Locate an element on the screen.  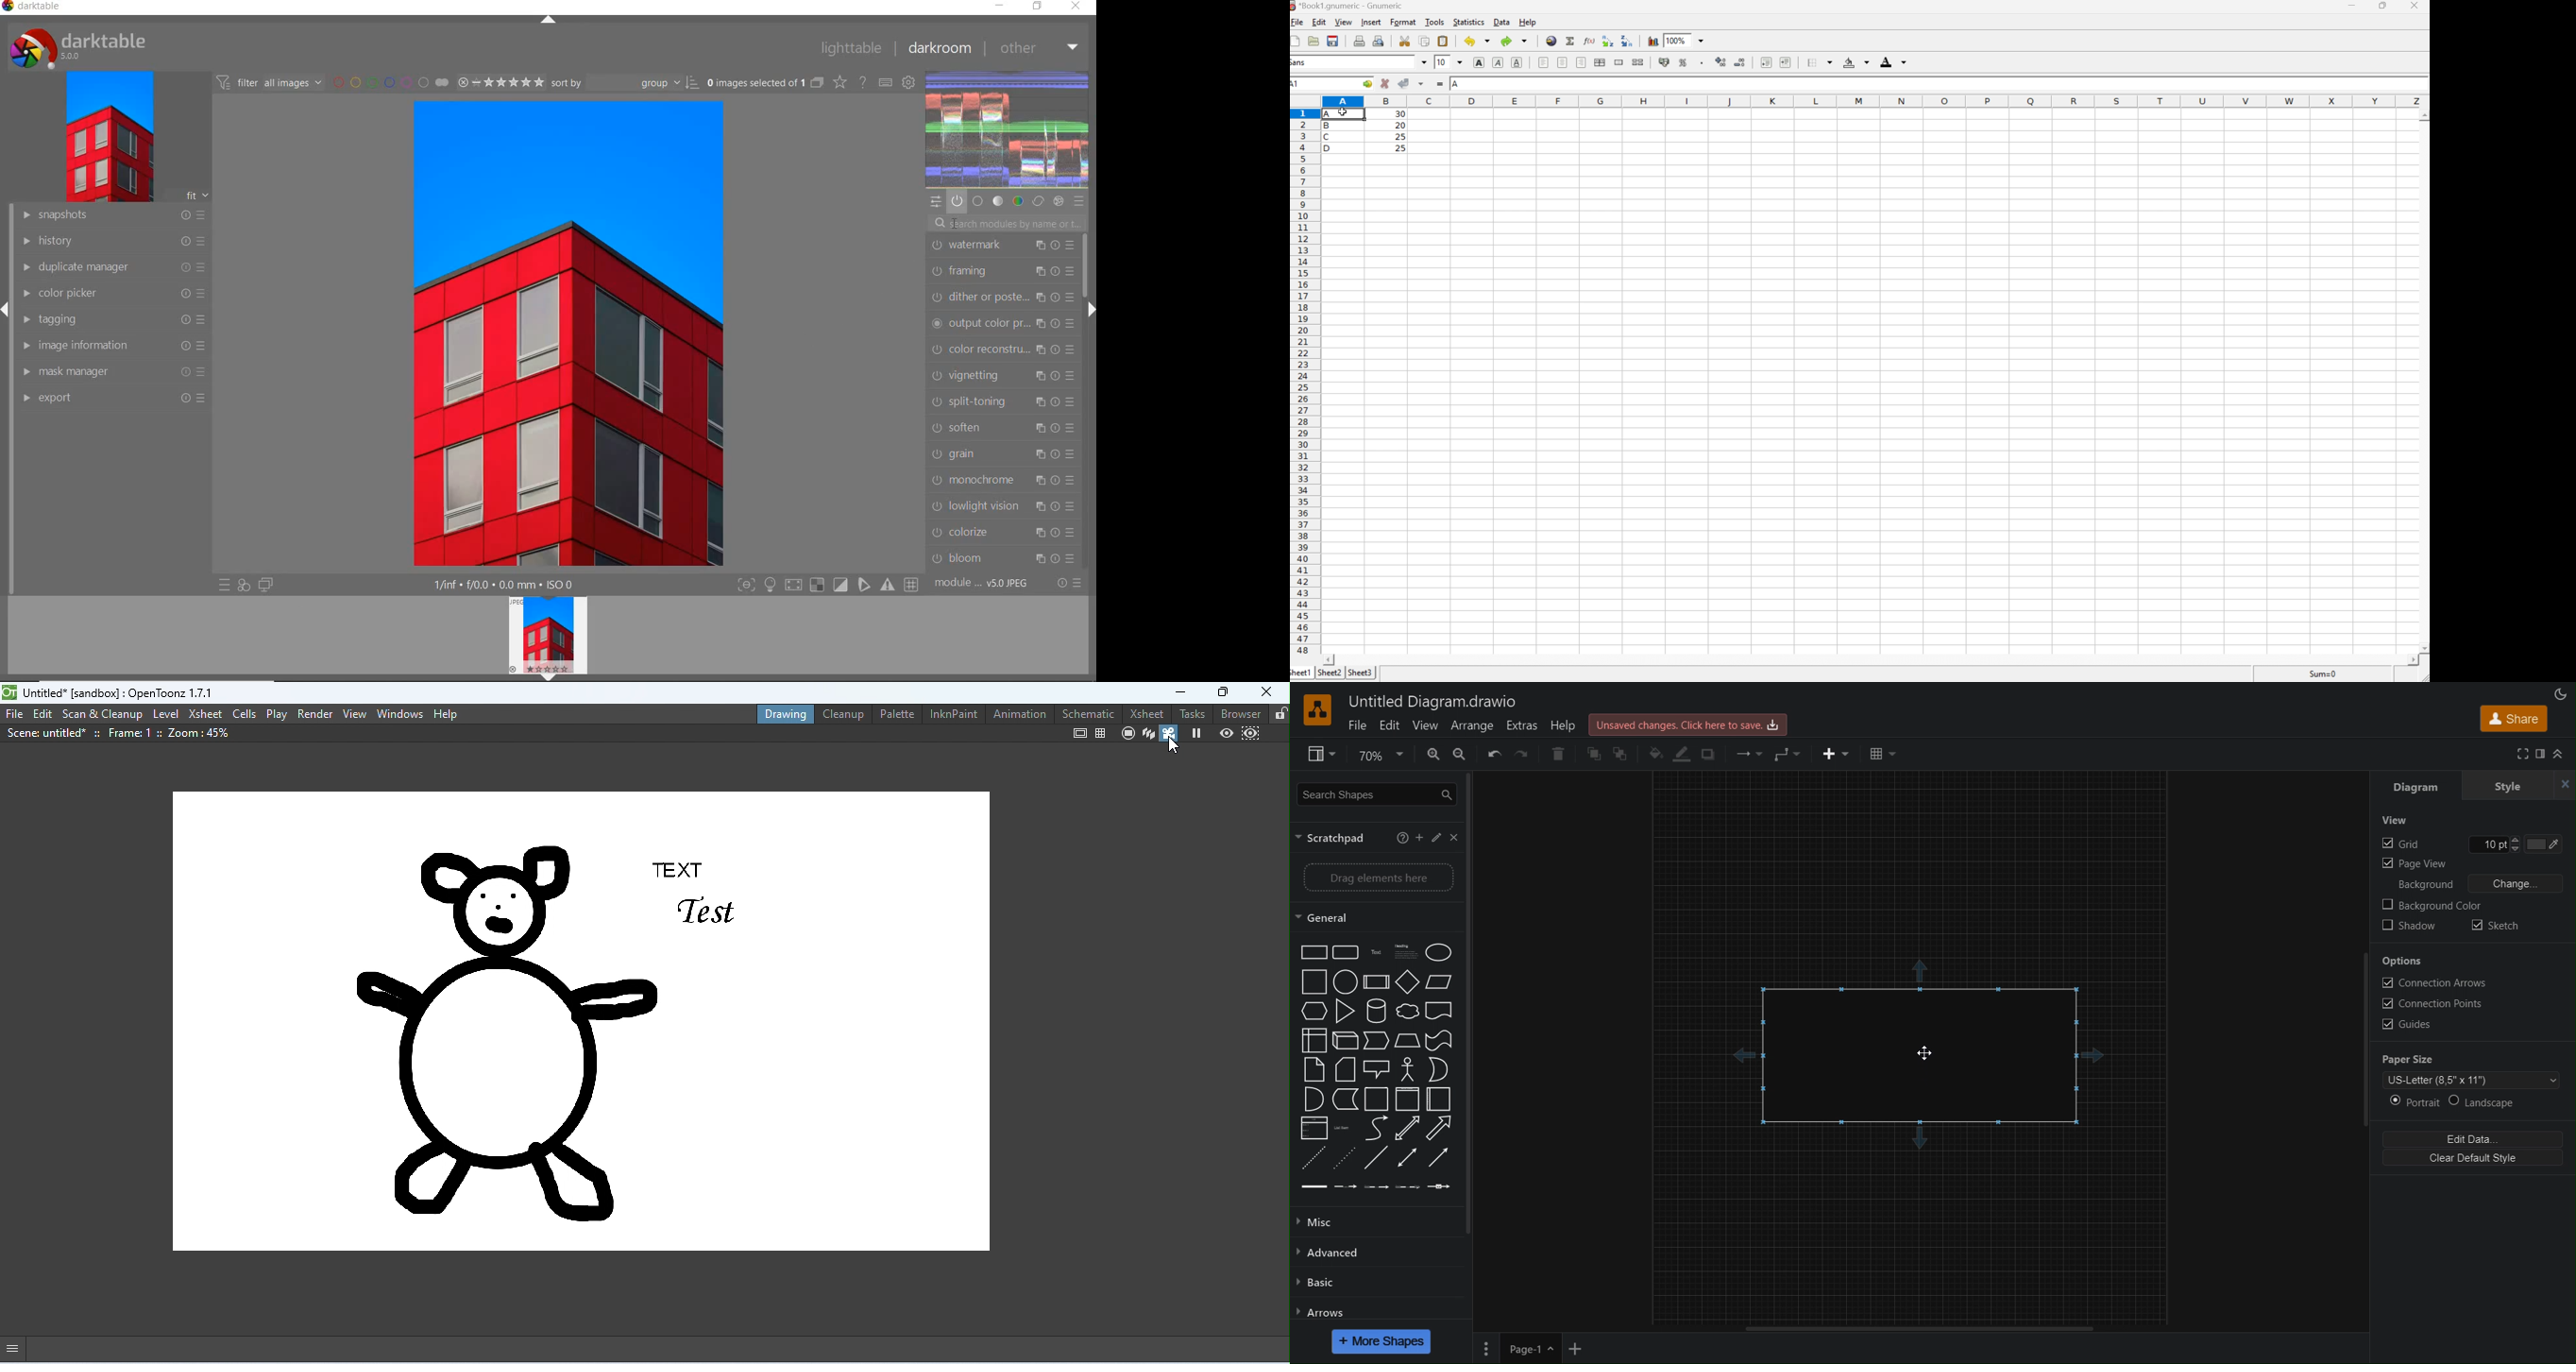
snapshots is located at coordinates (111, 217).